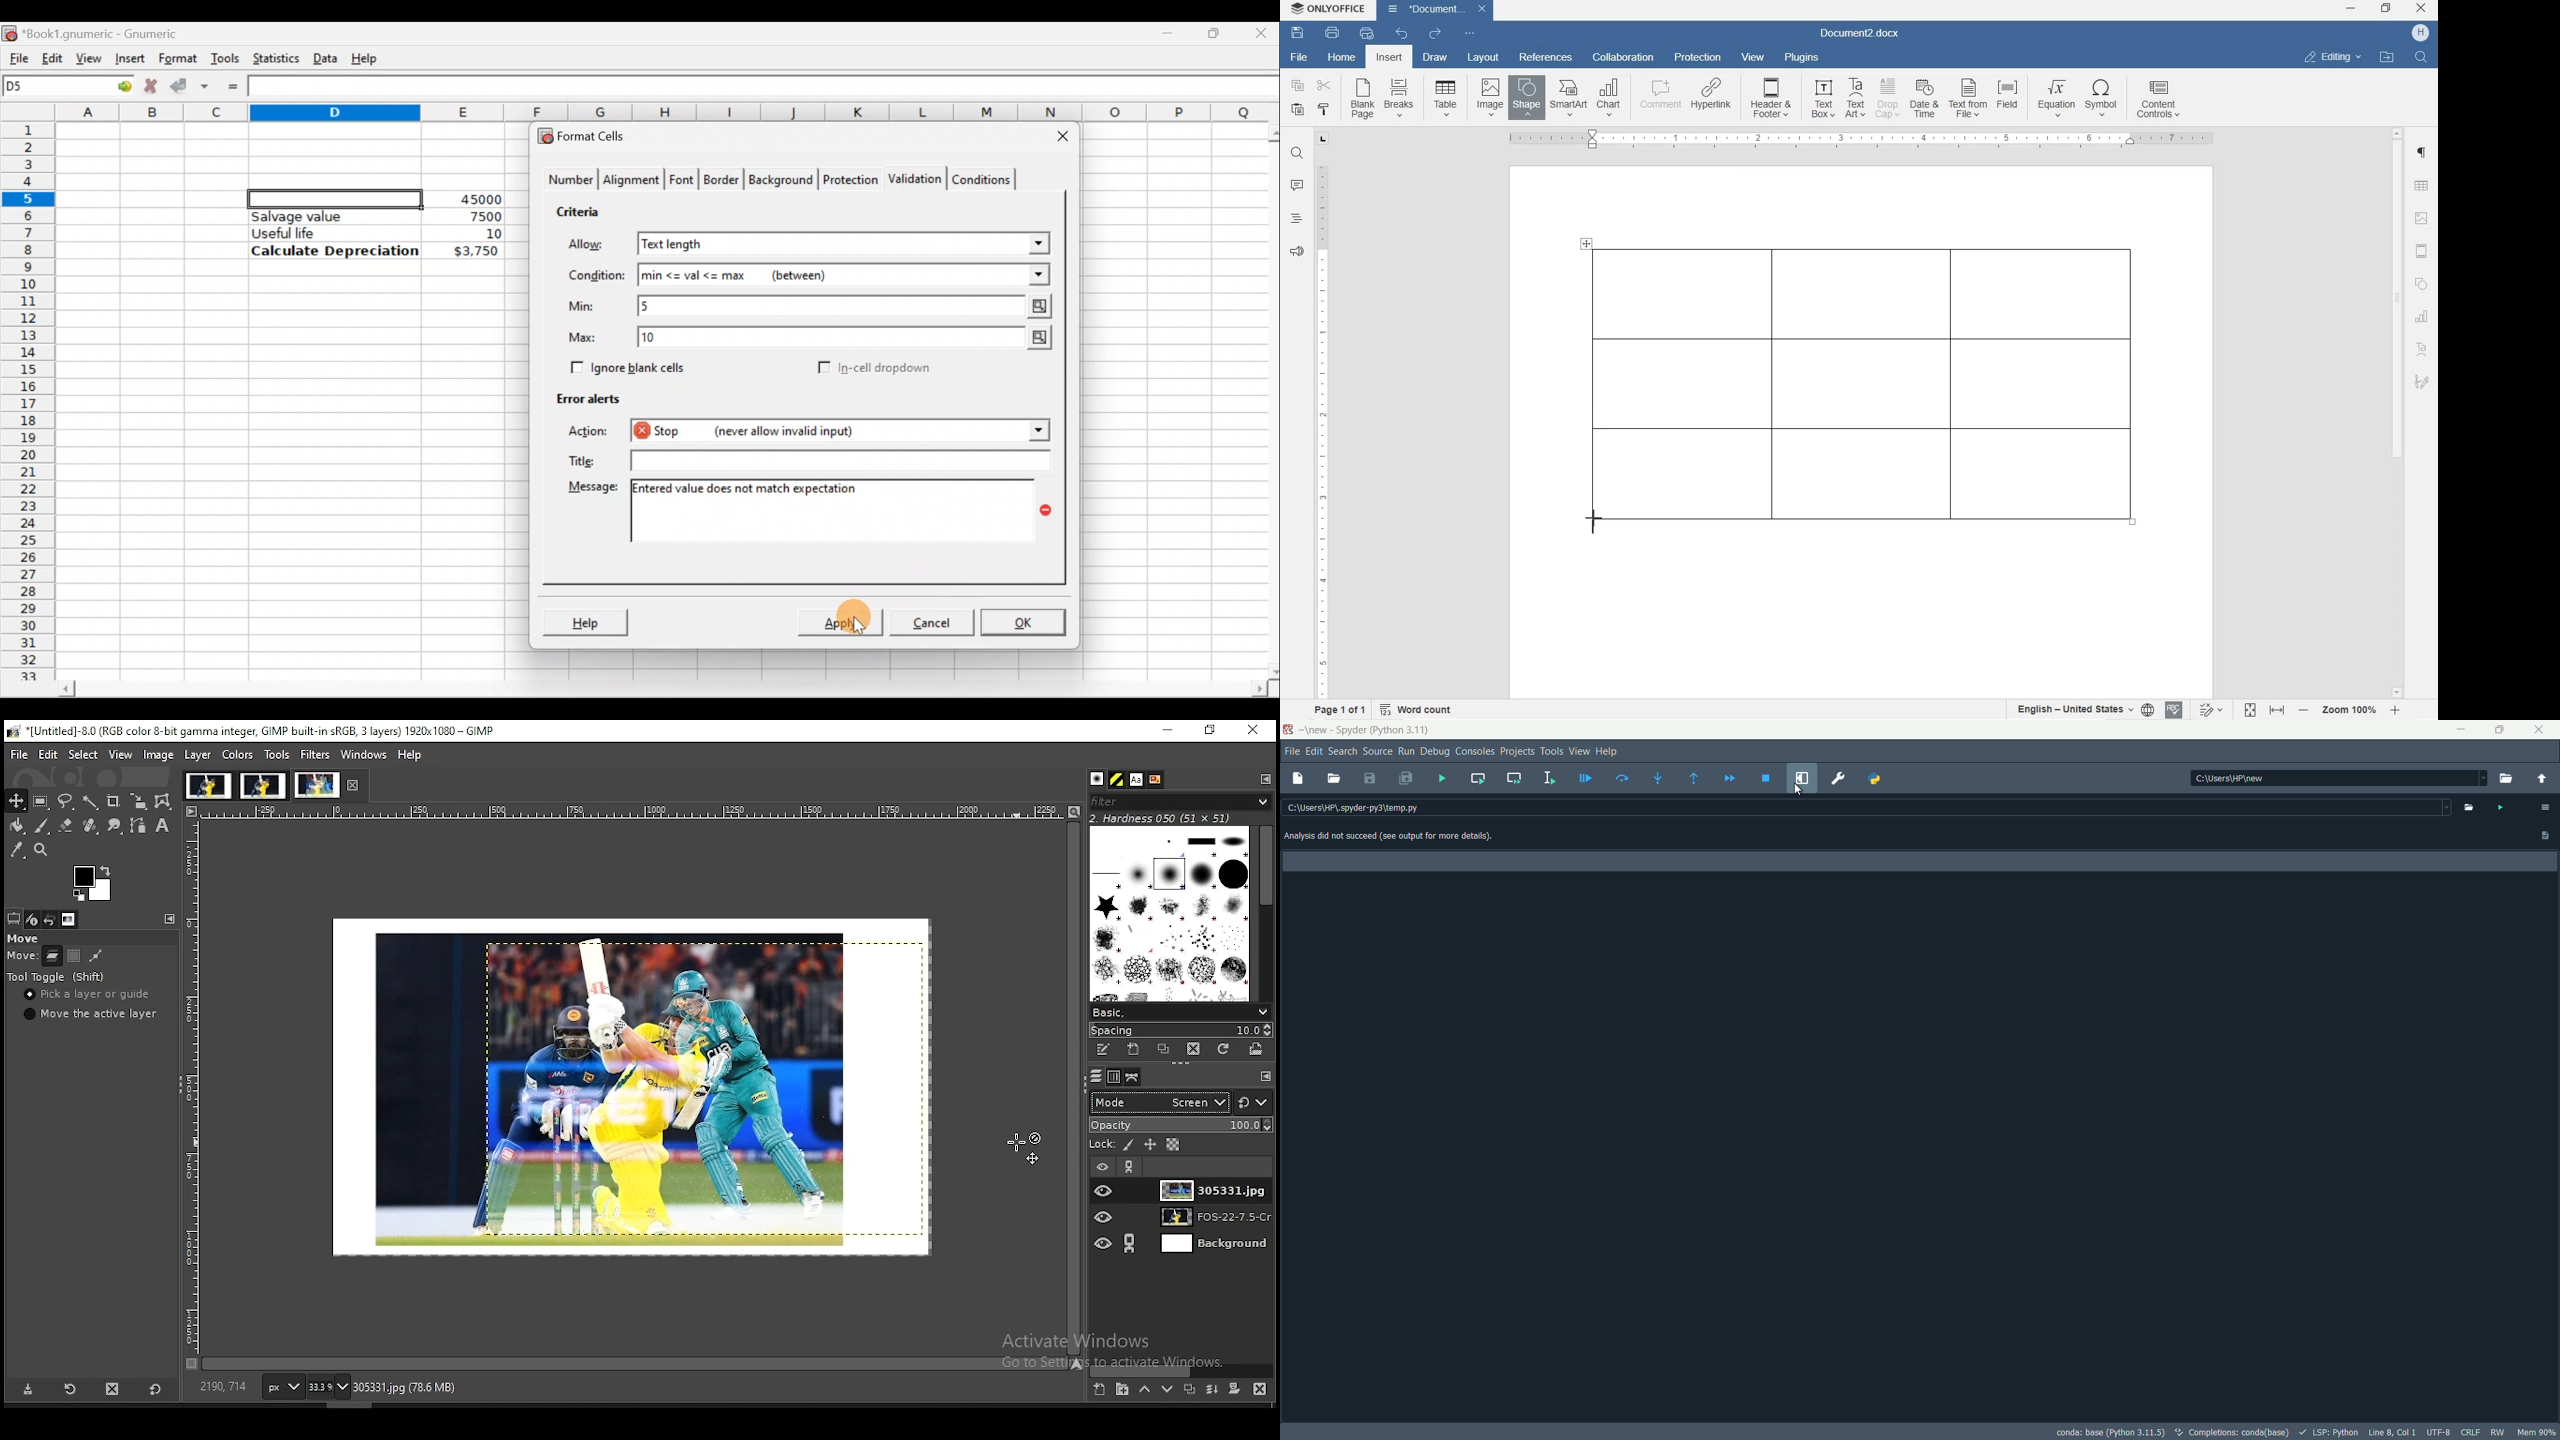  What do you see at coordinates (15, 755) in the screenshot?
I see `file` at bounding box center [15, 755].